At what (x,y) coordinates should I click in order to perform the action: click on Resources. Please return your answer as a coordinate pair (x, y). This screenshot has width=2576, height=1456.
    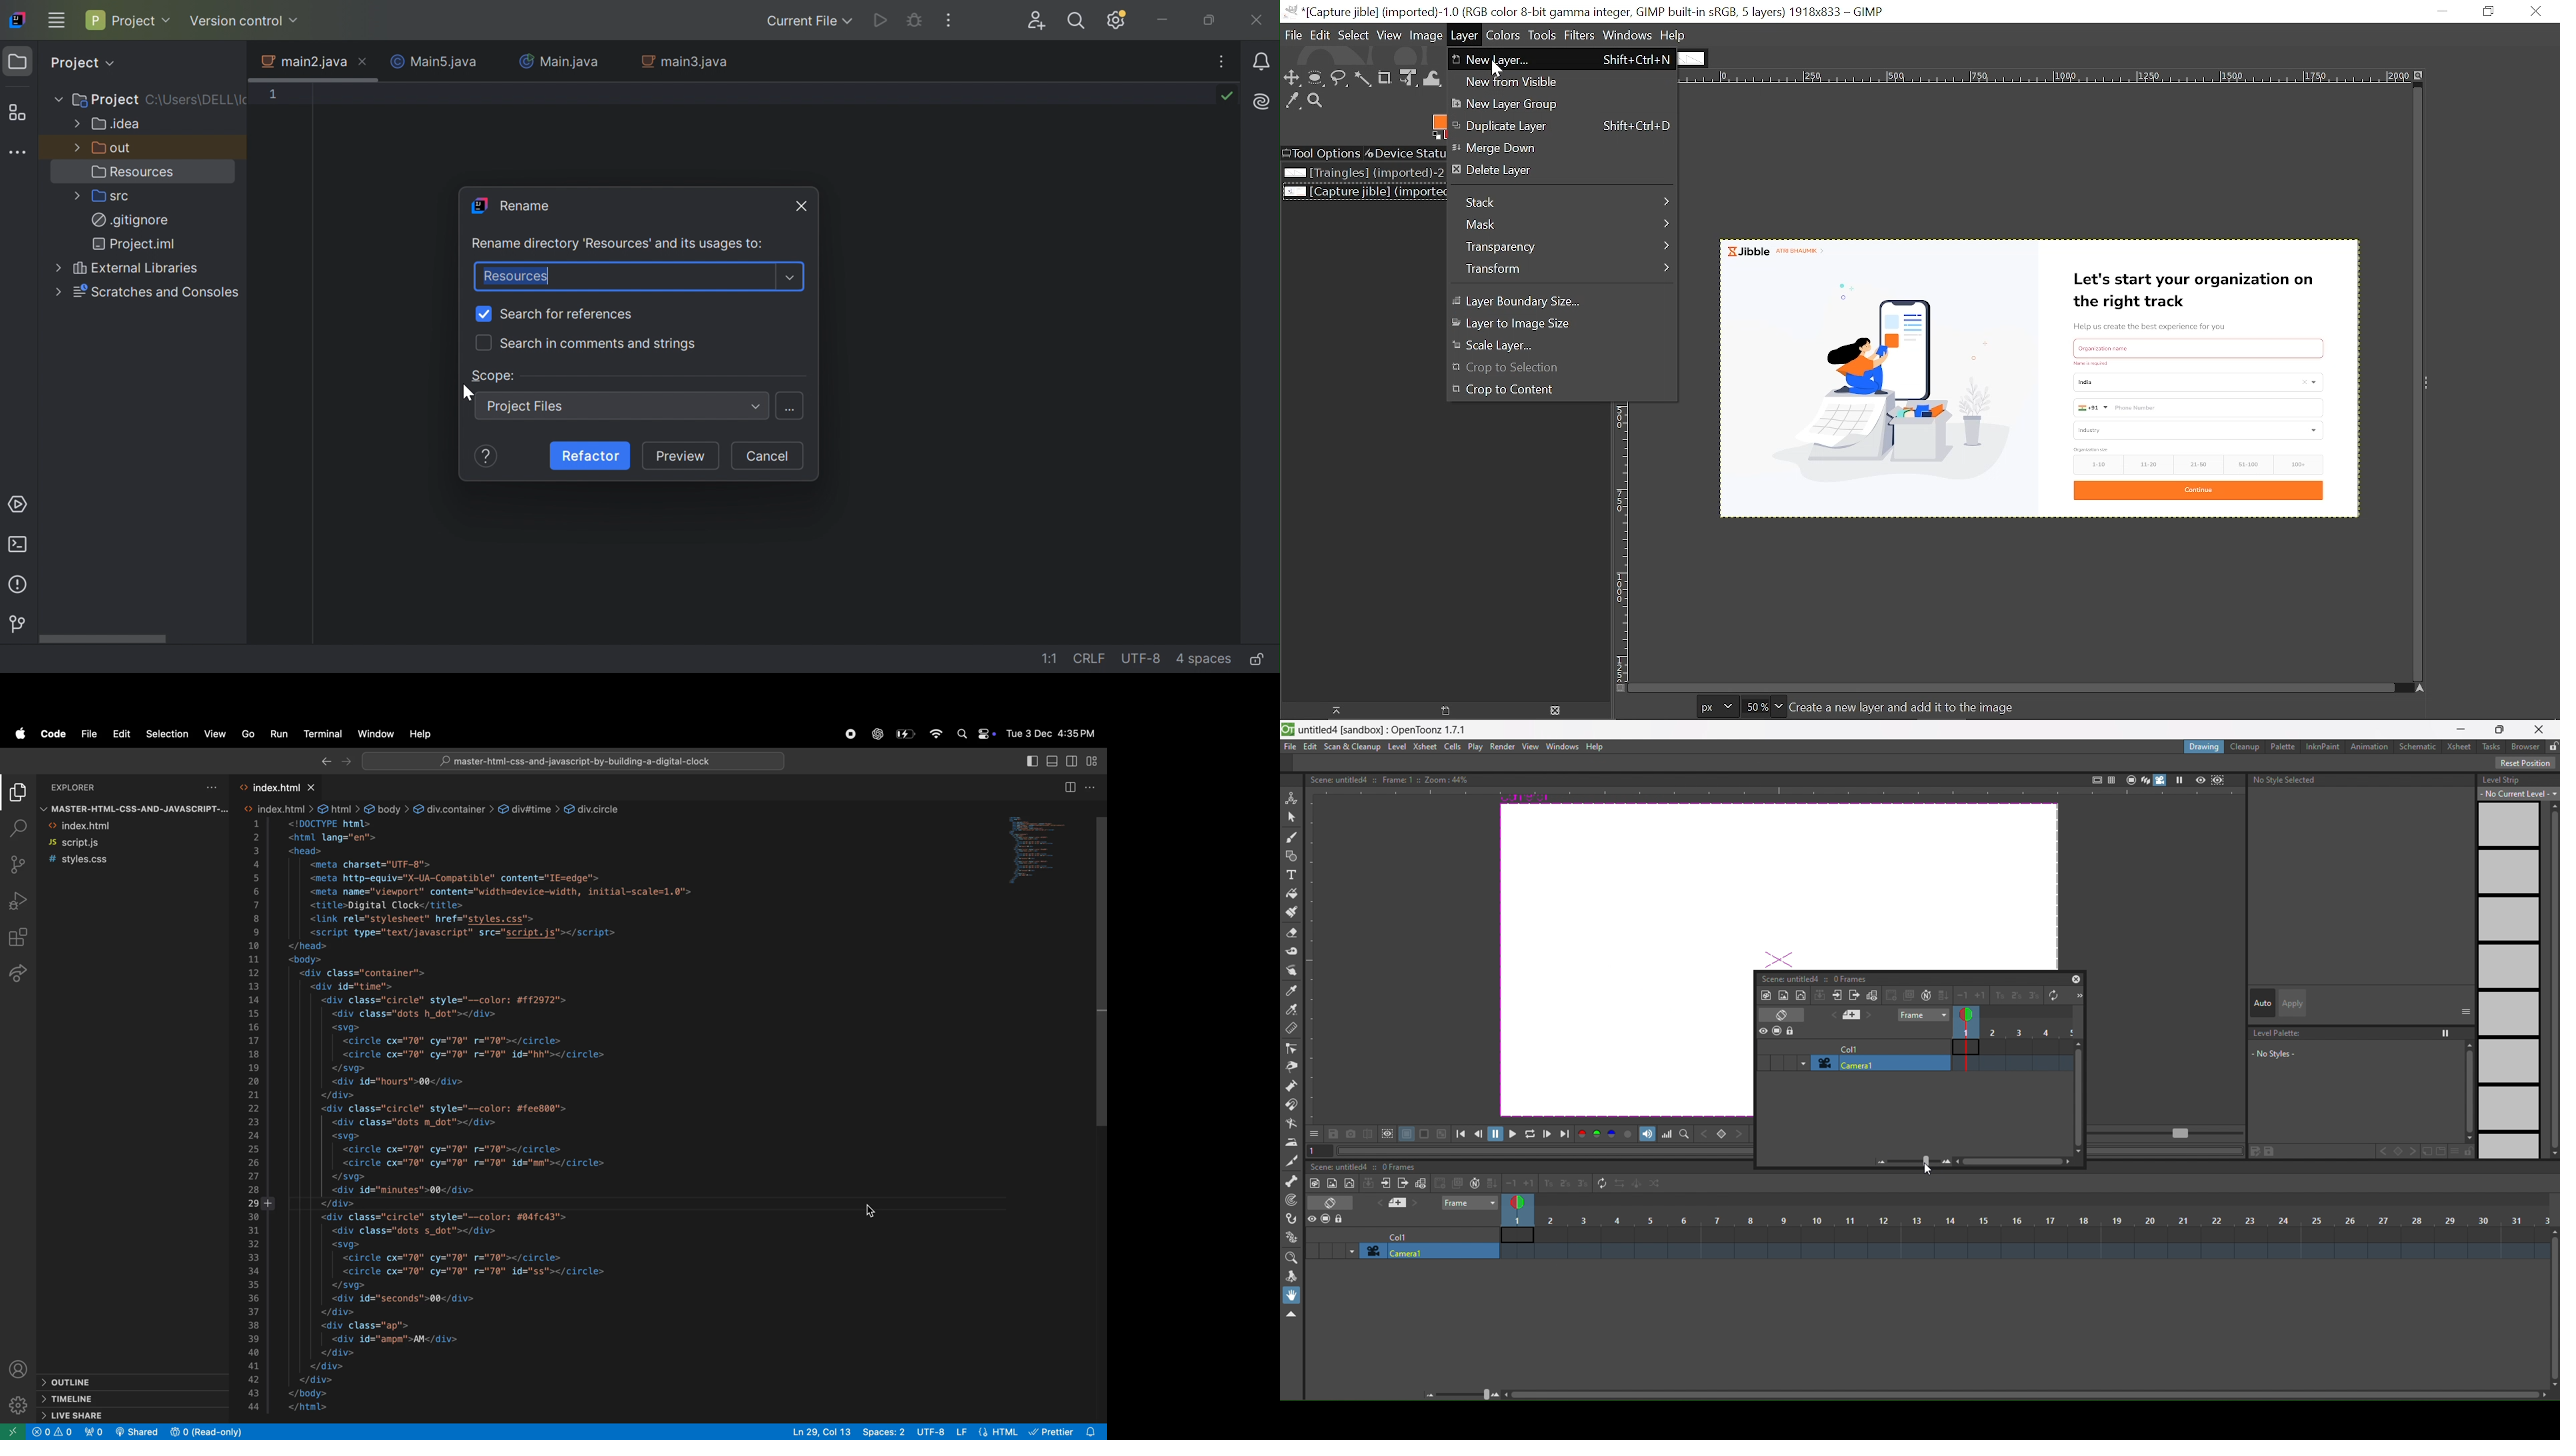
    Looking at the image, I should click on (514, 277).